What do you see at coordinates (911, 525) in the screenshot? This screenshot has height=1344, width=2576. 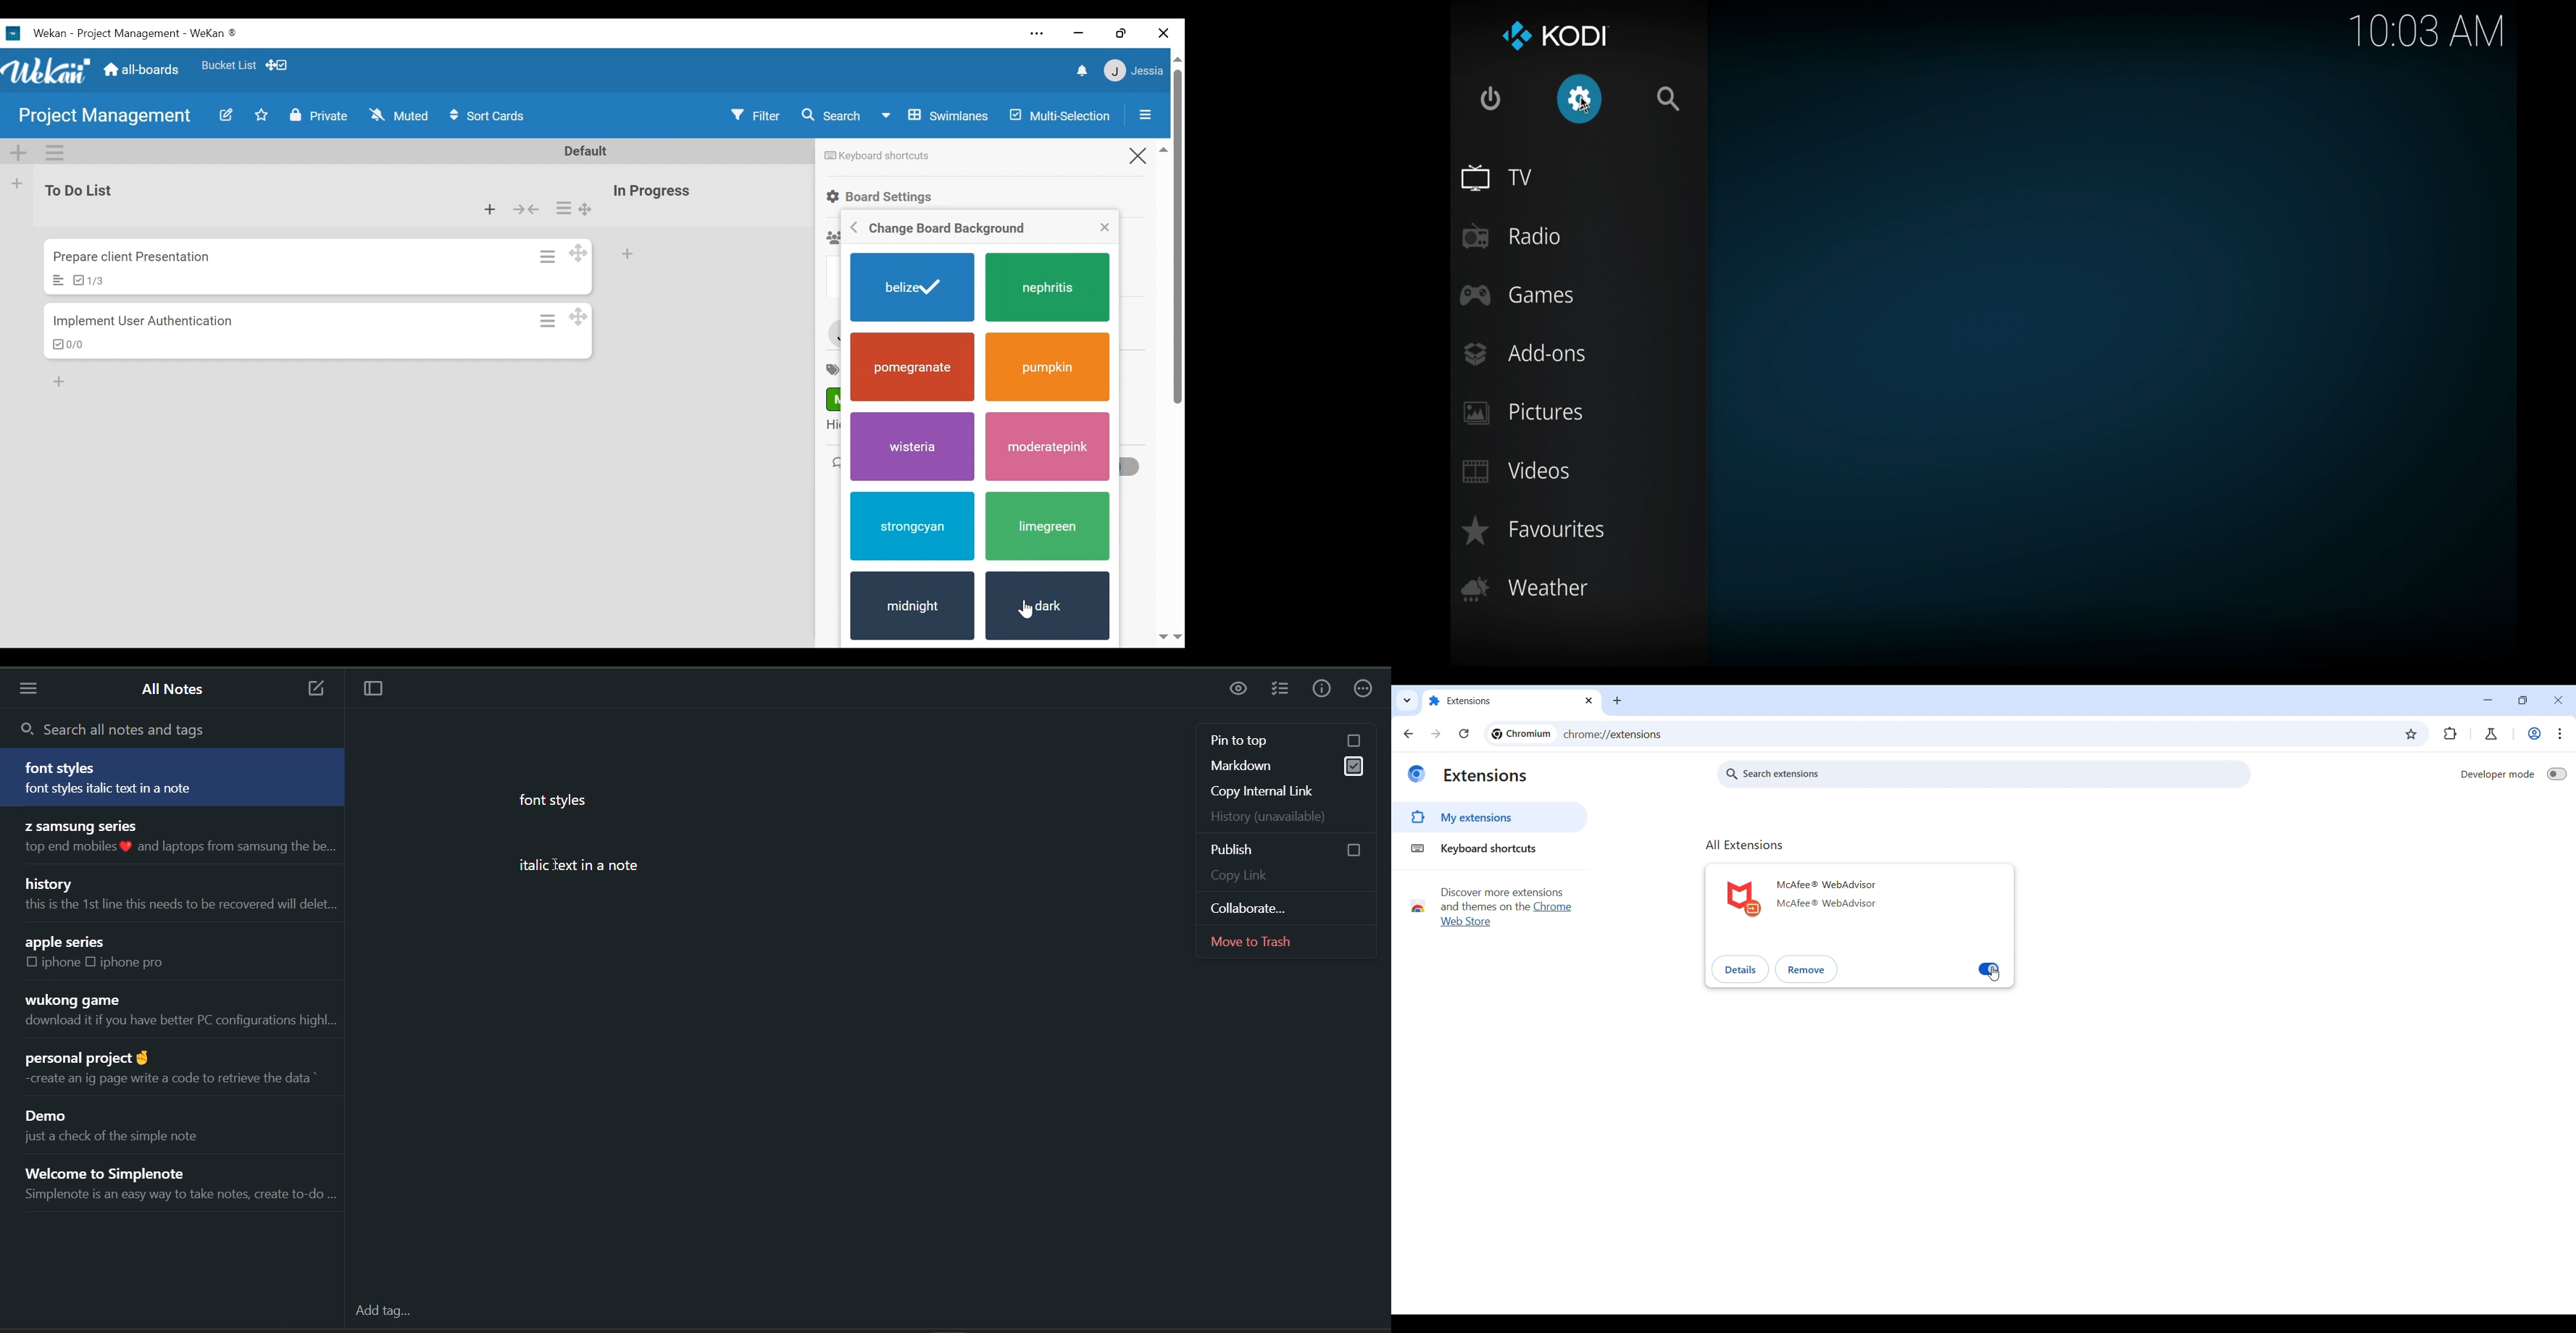 I see `strongcyan` at bounding box center [911, 525].